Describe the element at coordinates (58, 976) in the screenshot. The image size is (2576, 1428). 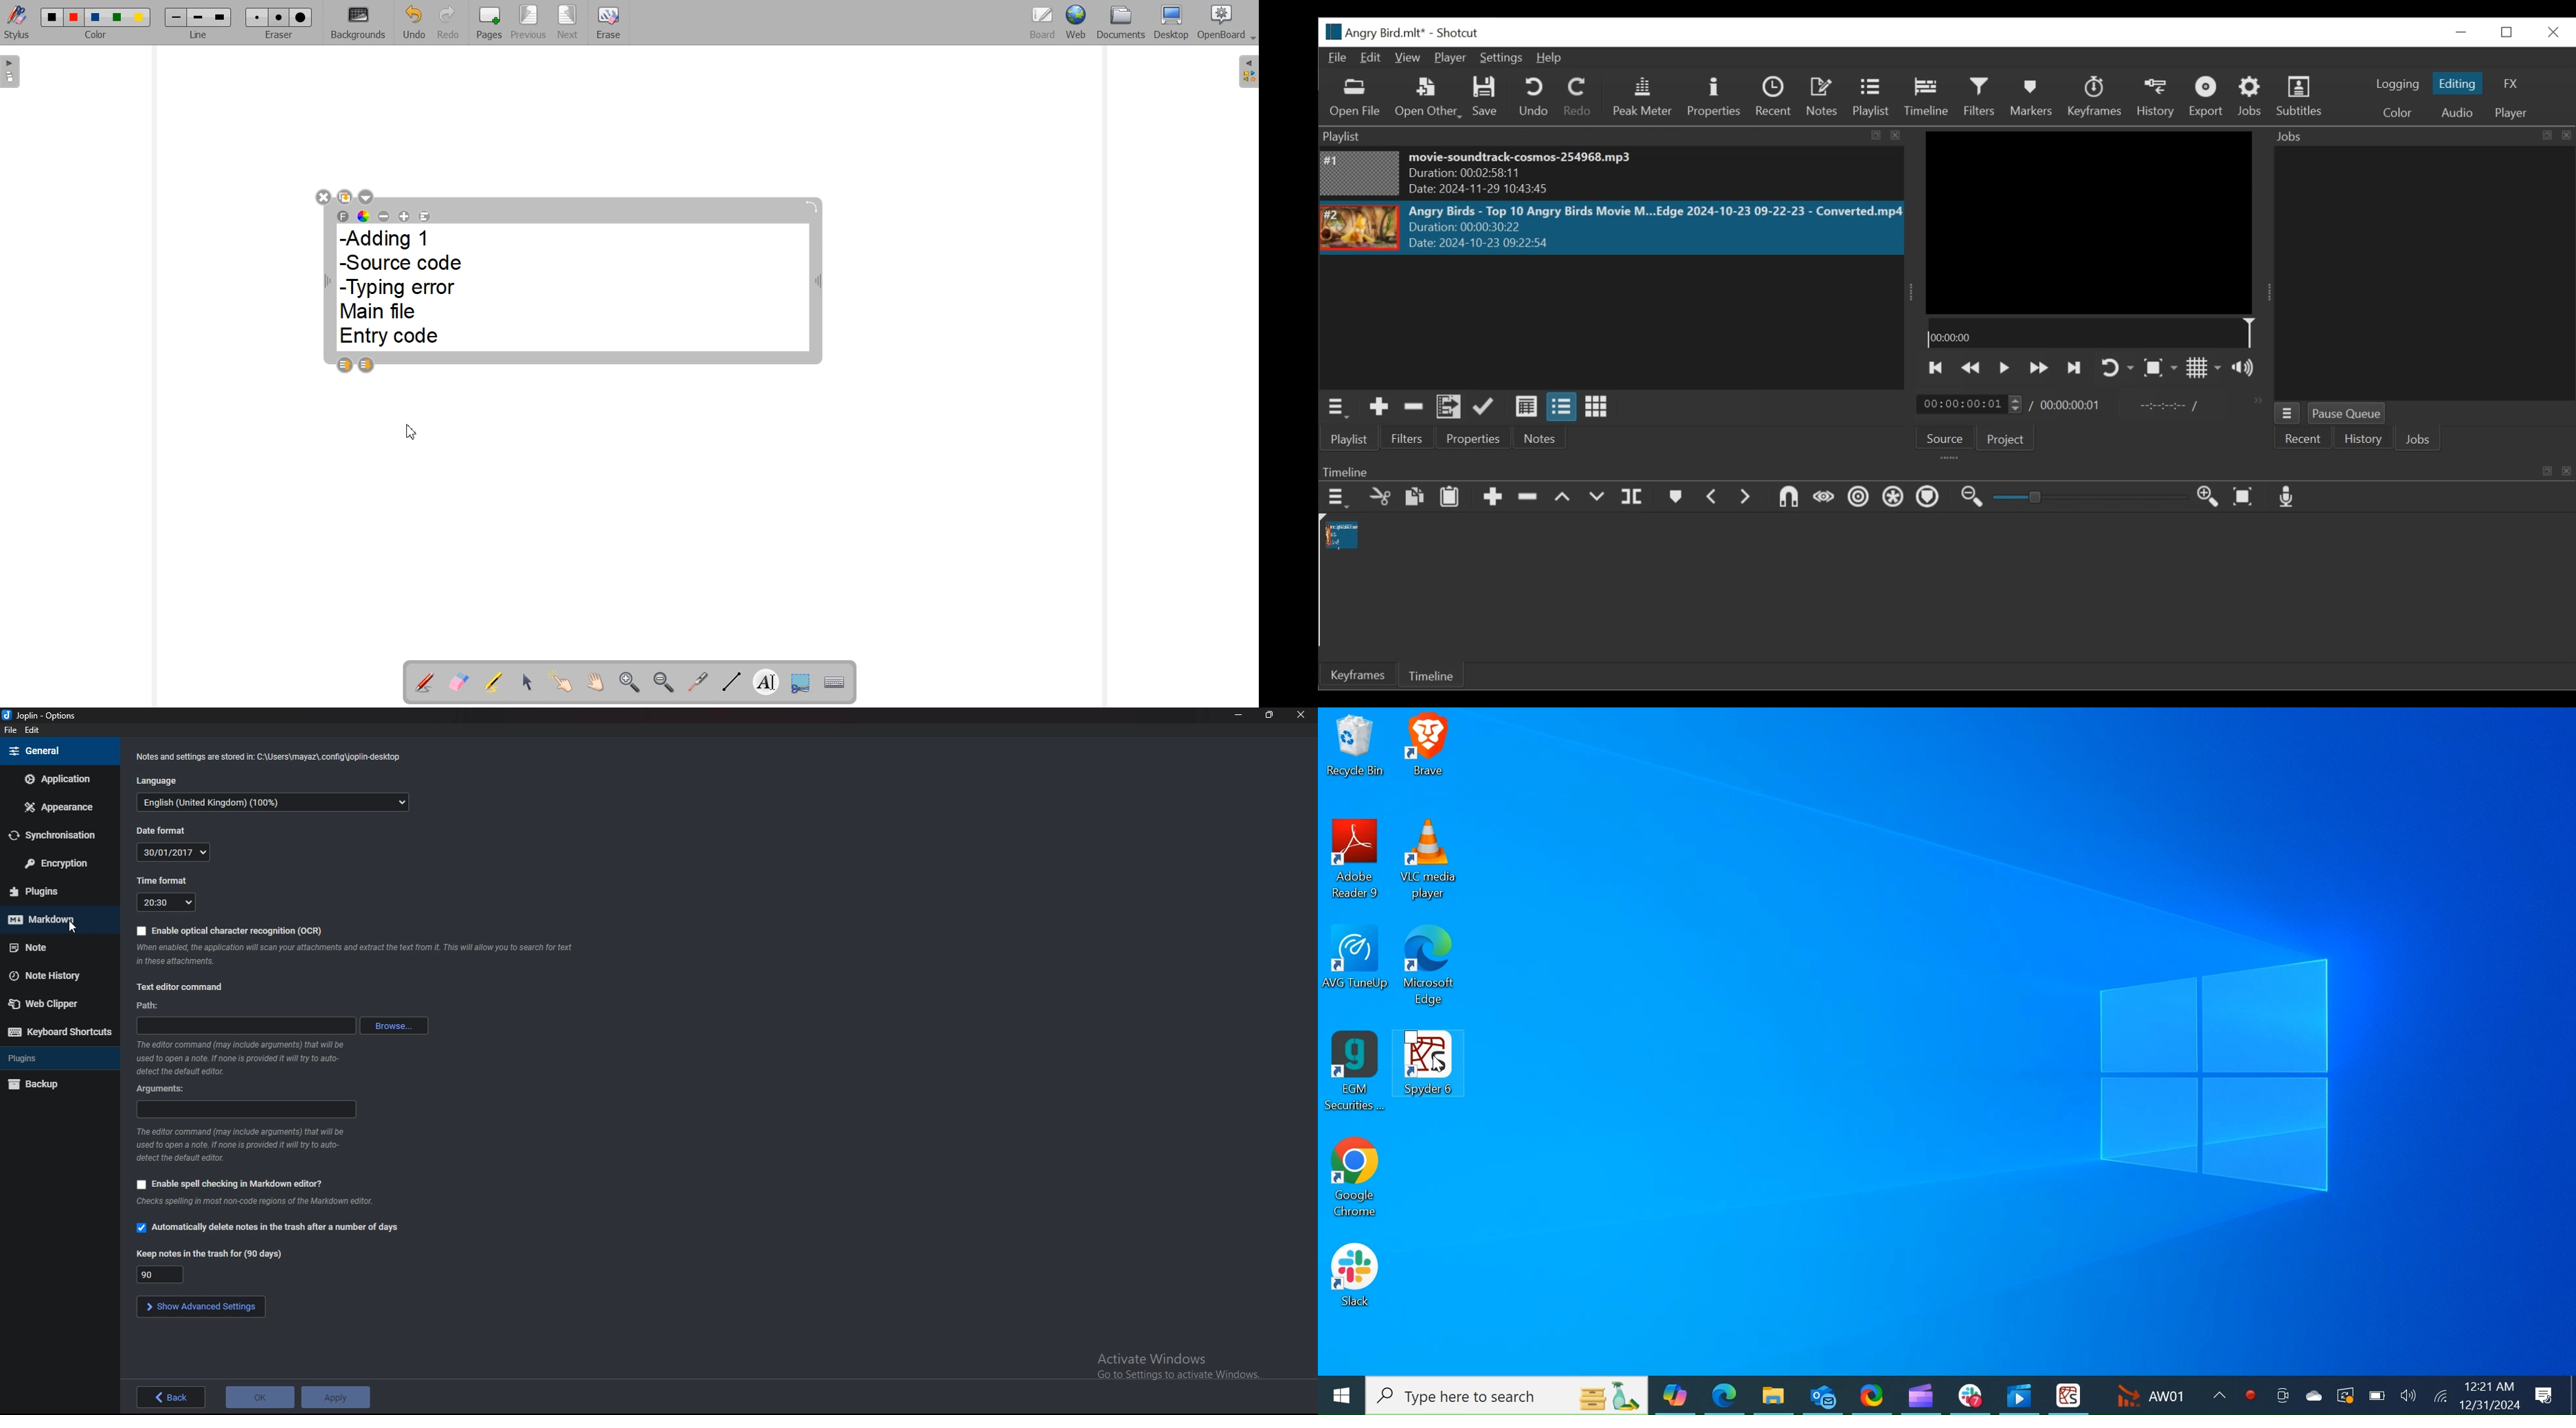
I see `note history` at that location.